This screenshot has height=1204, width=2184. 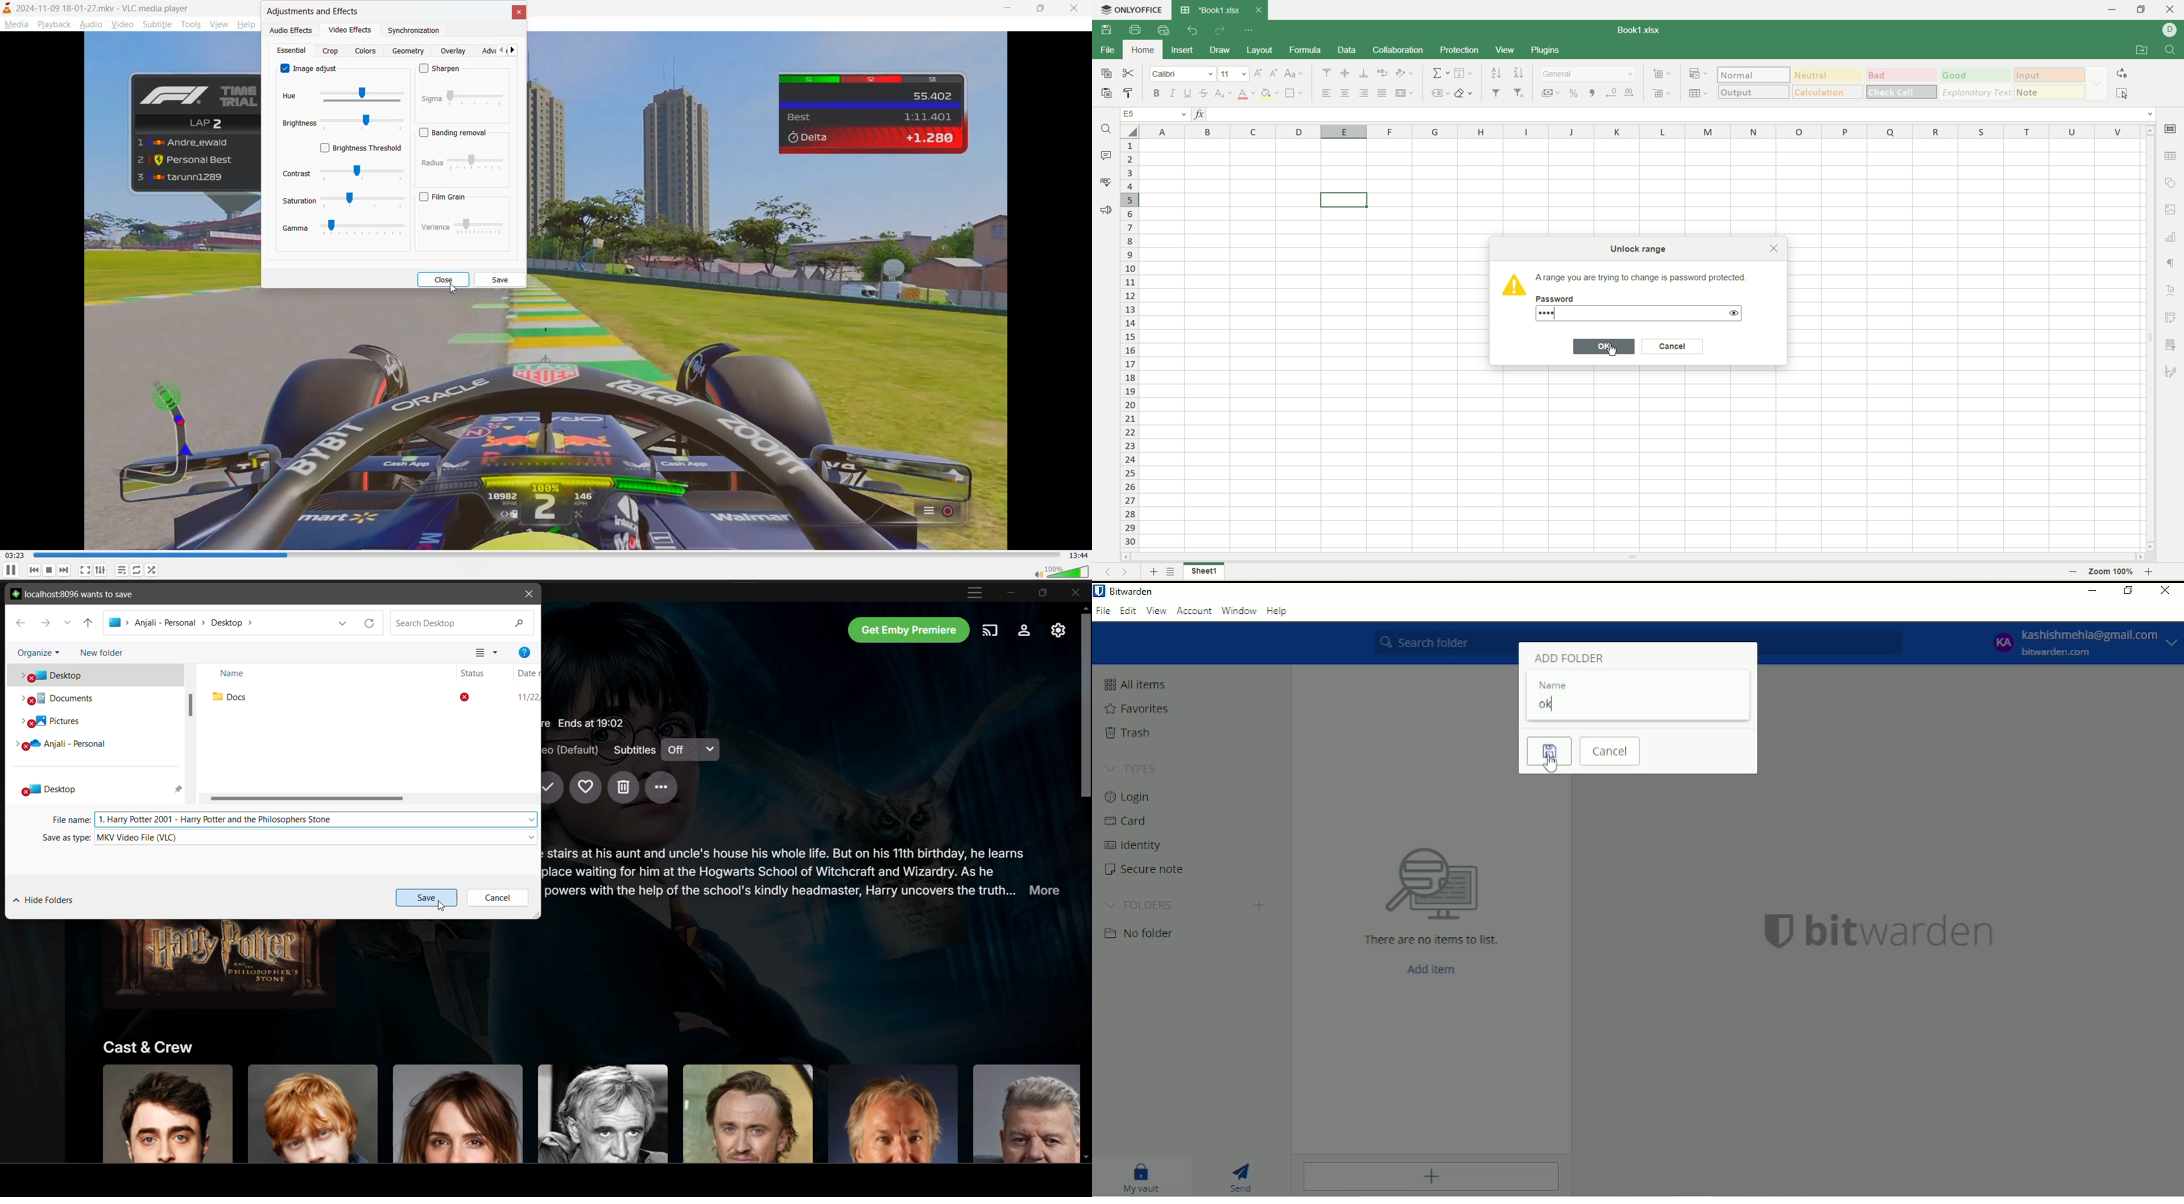 What do you see at coordinates (1306, 50) in the screenshot?
I see `formula` at bounding box center [1306, 50].